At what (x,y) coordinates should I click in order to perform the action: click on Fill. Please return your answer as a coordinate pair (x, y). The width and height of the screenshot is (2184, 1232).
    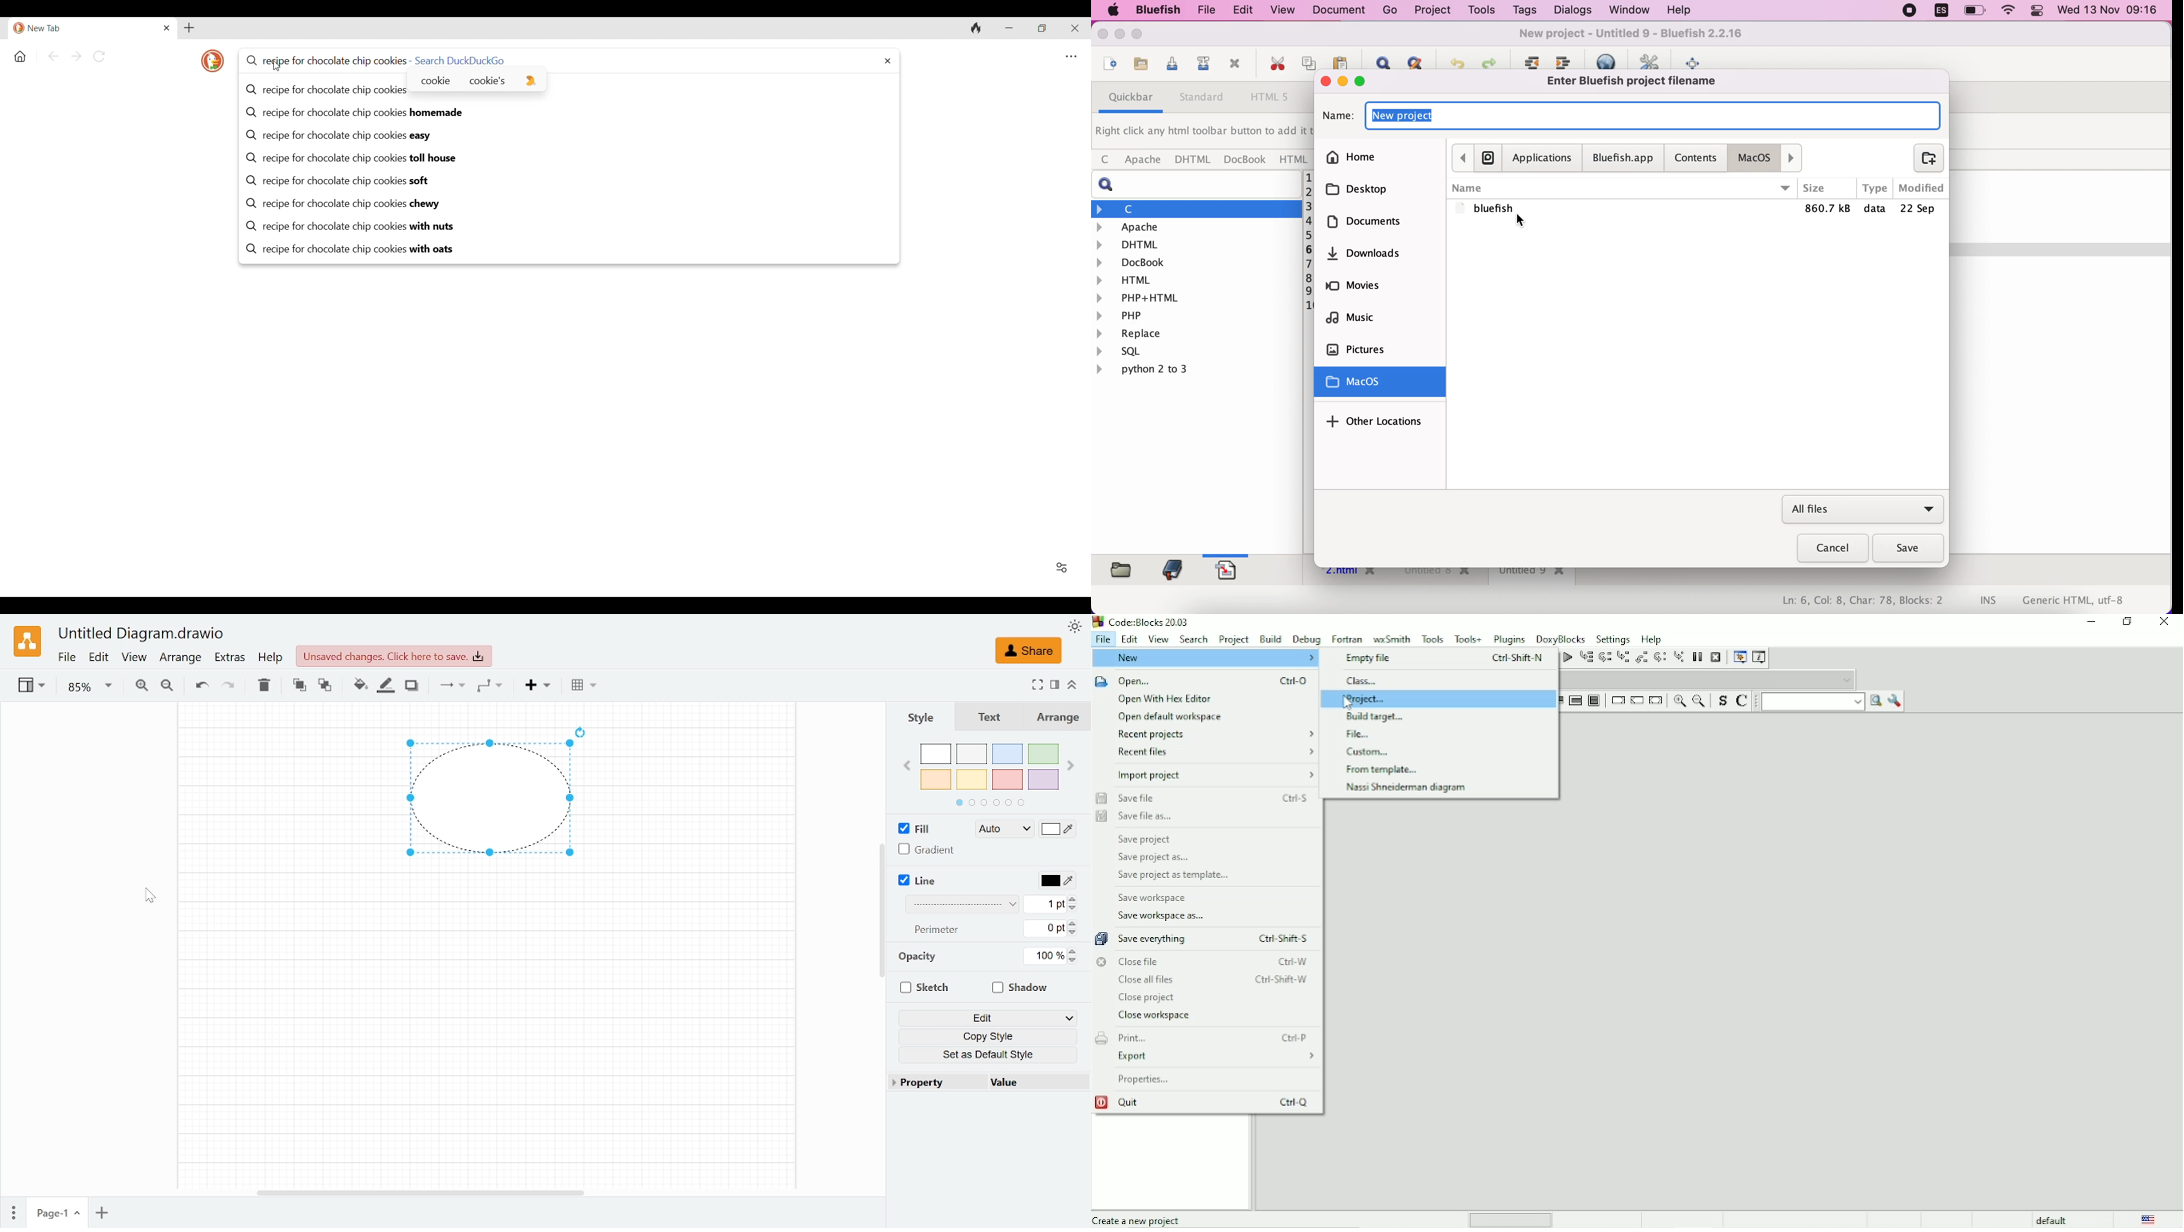
    Looking at the image, I should click on (912, 828).